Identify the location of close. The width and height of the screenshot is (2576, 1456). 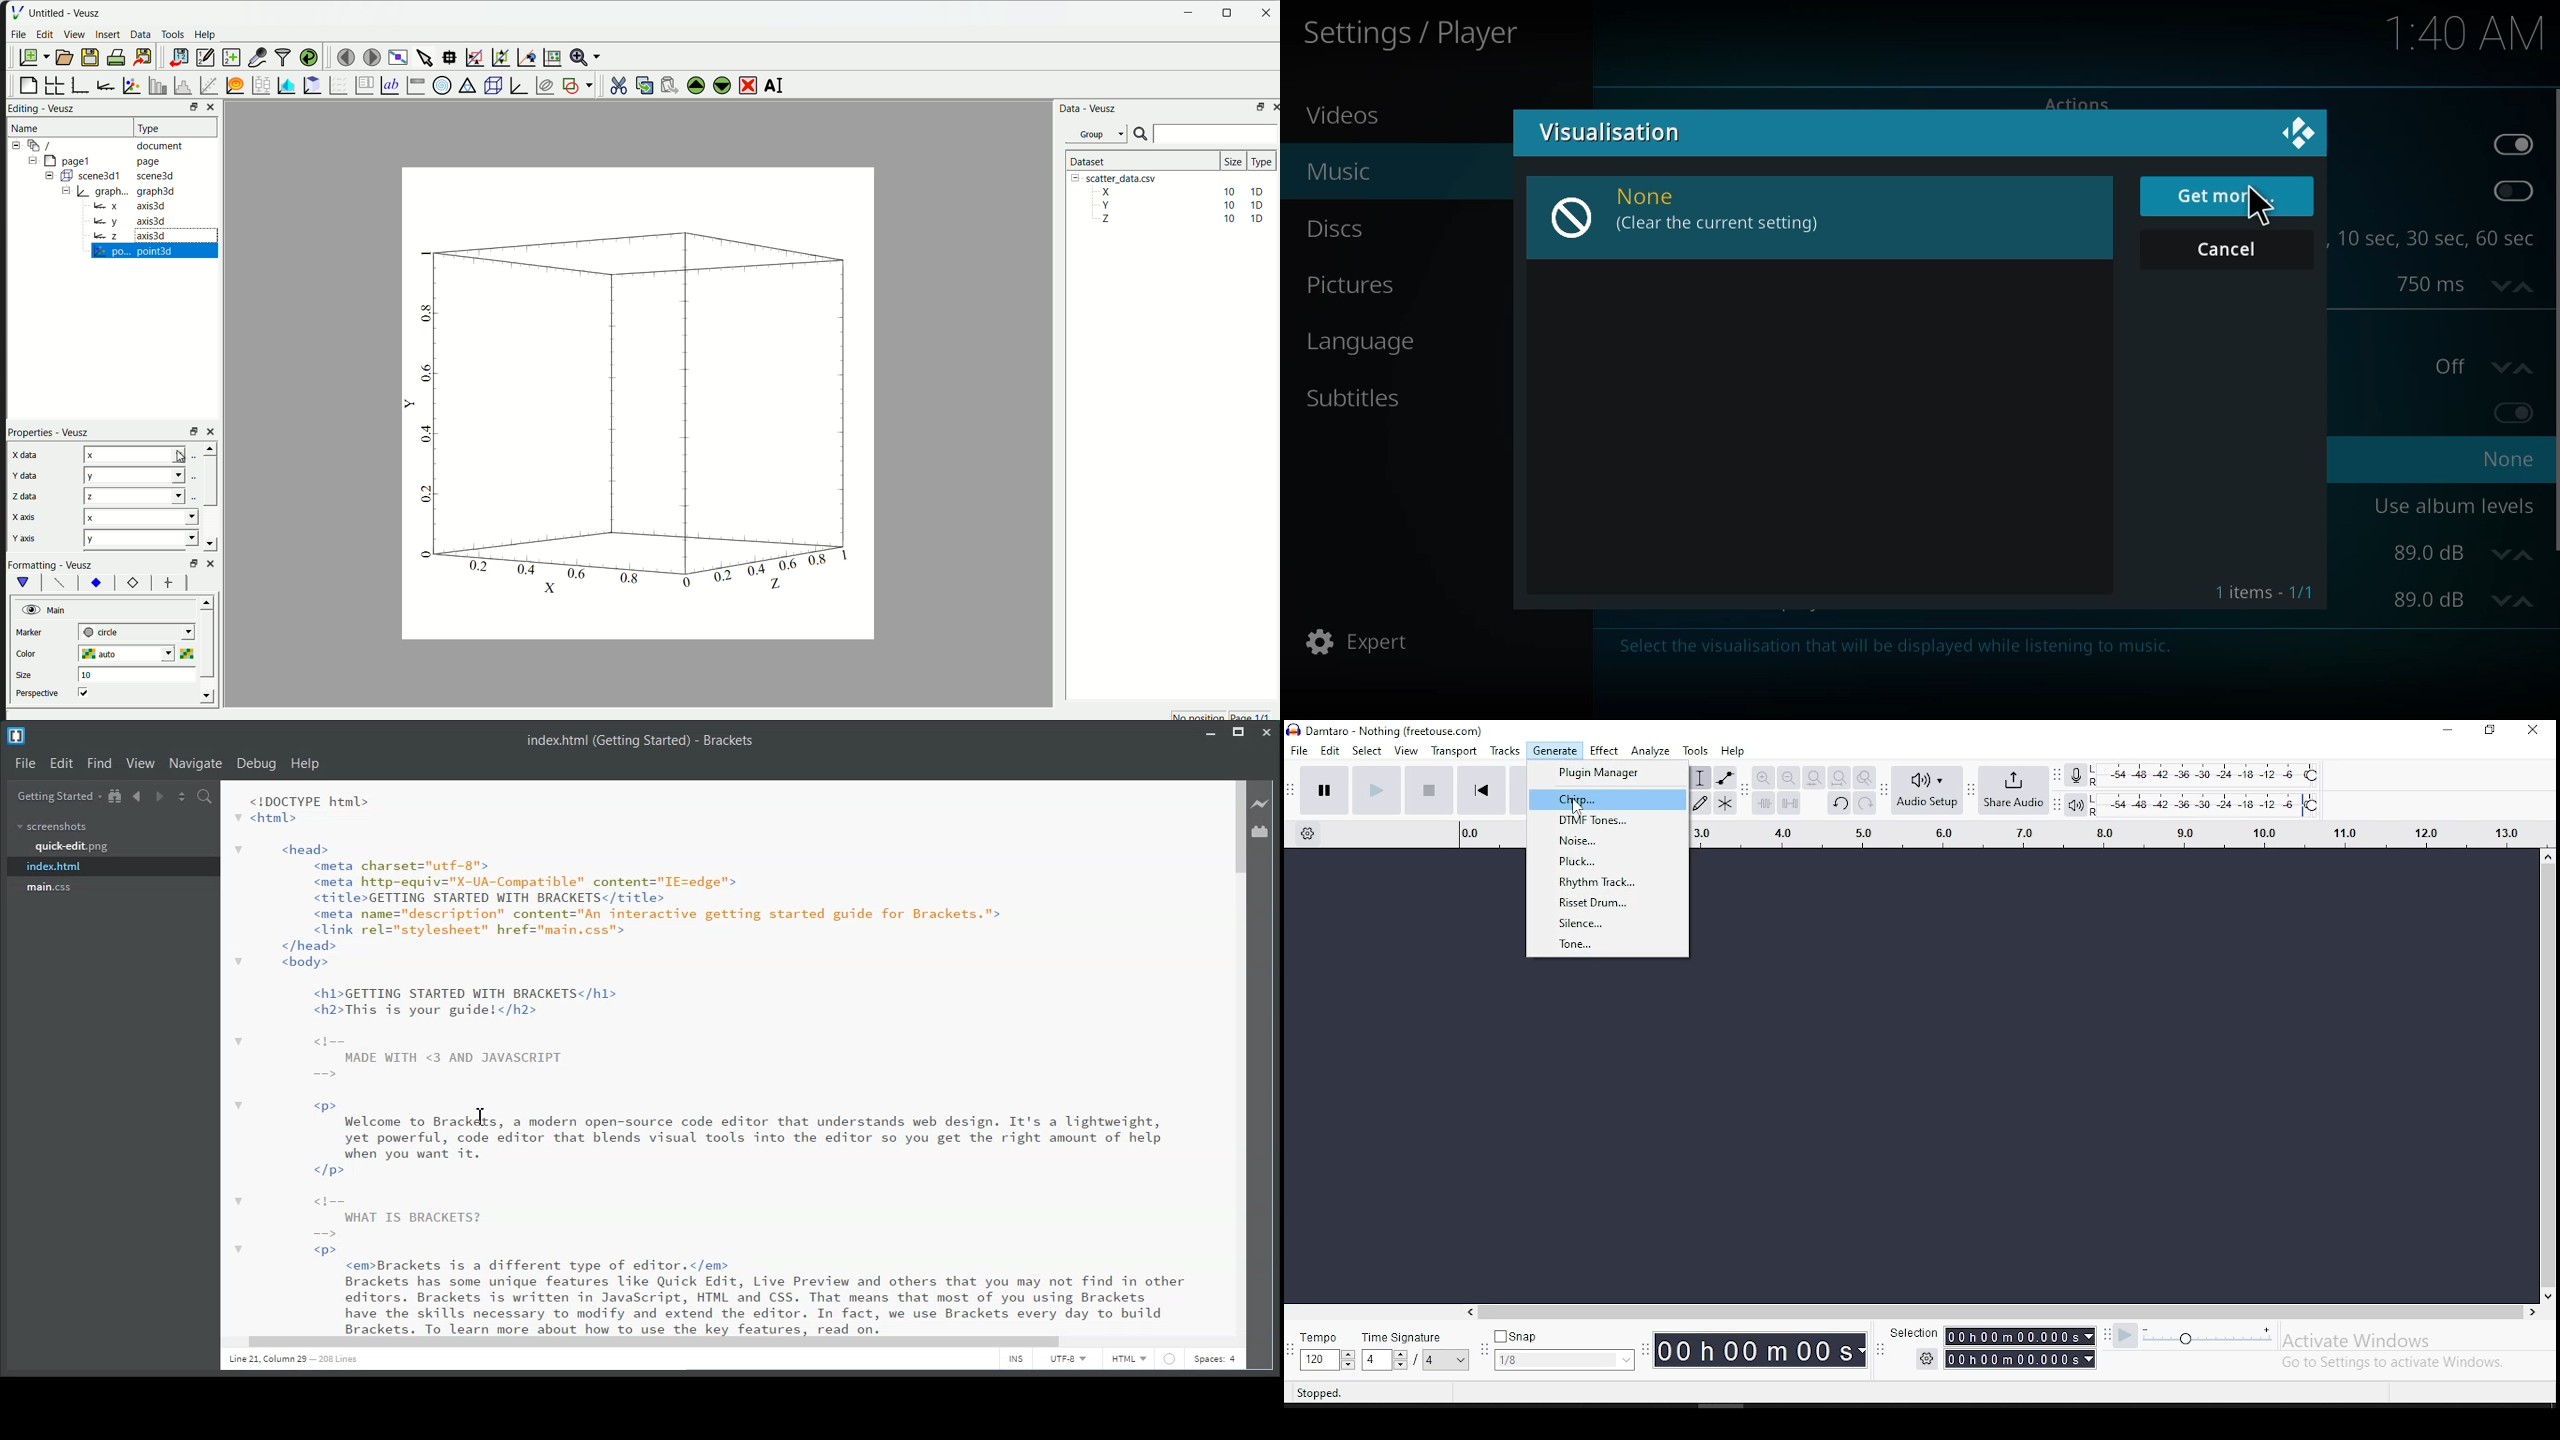
(213, 431).